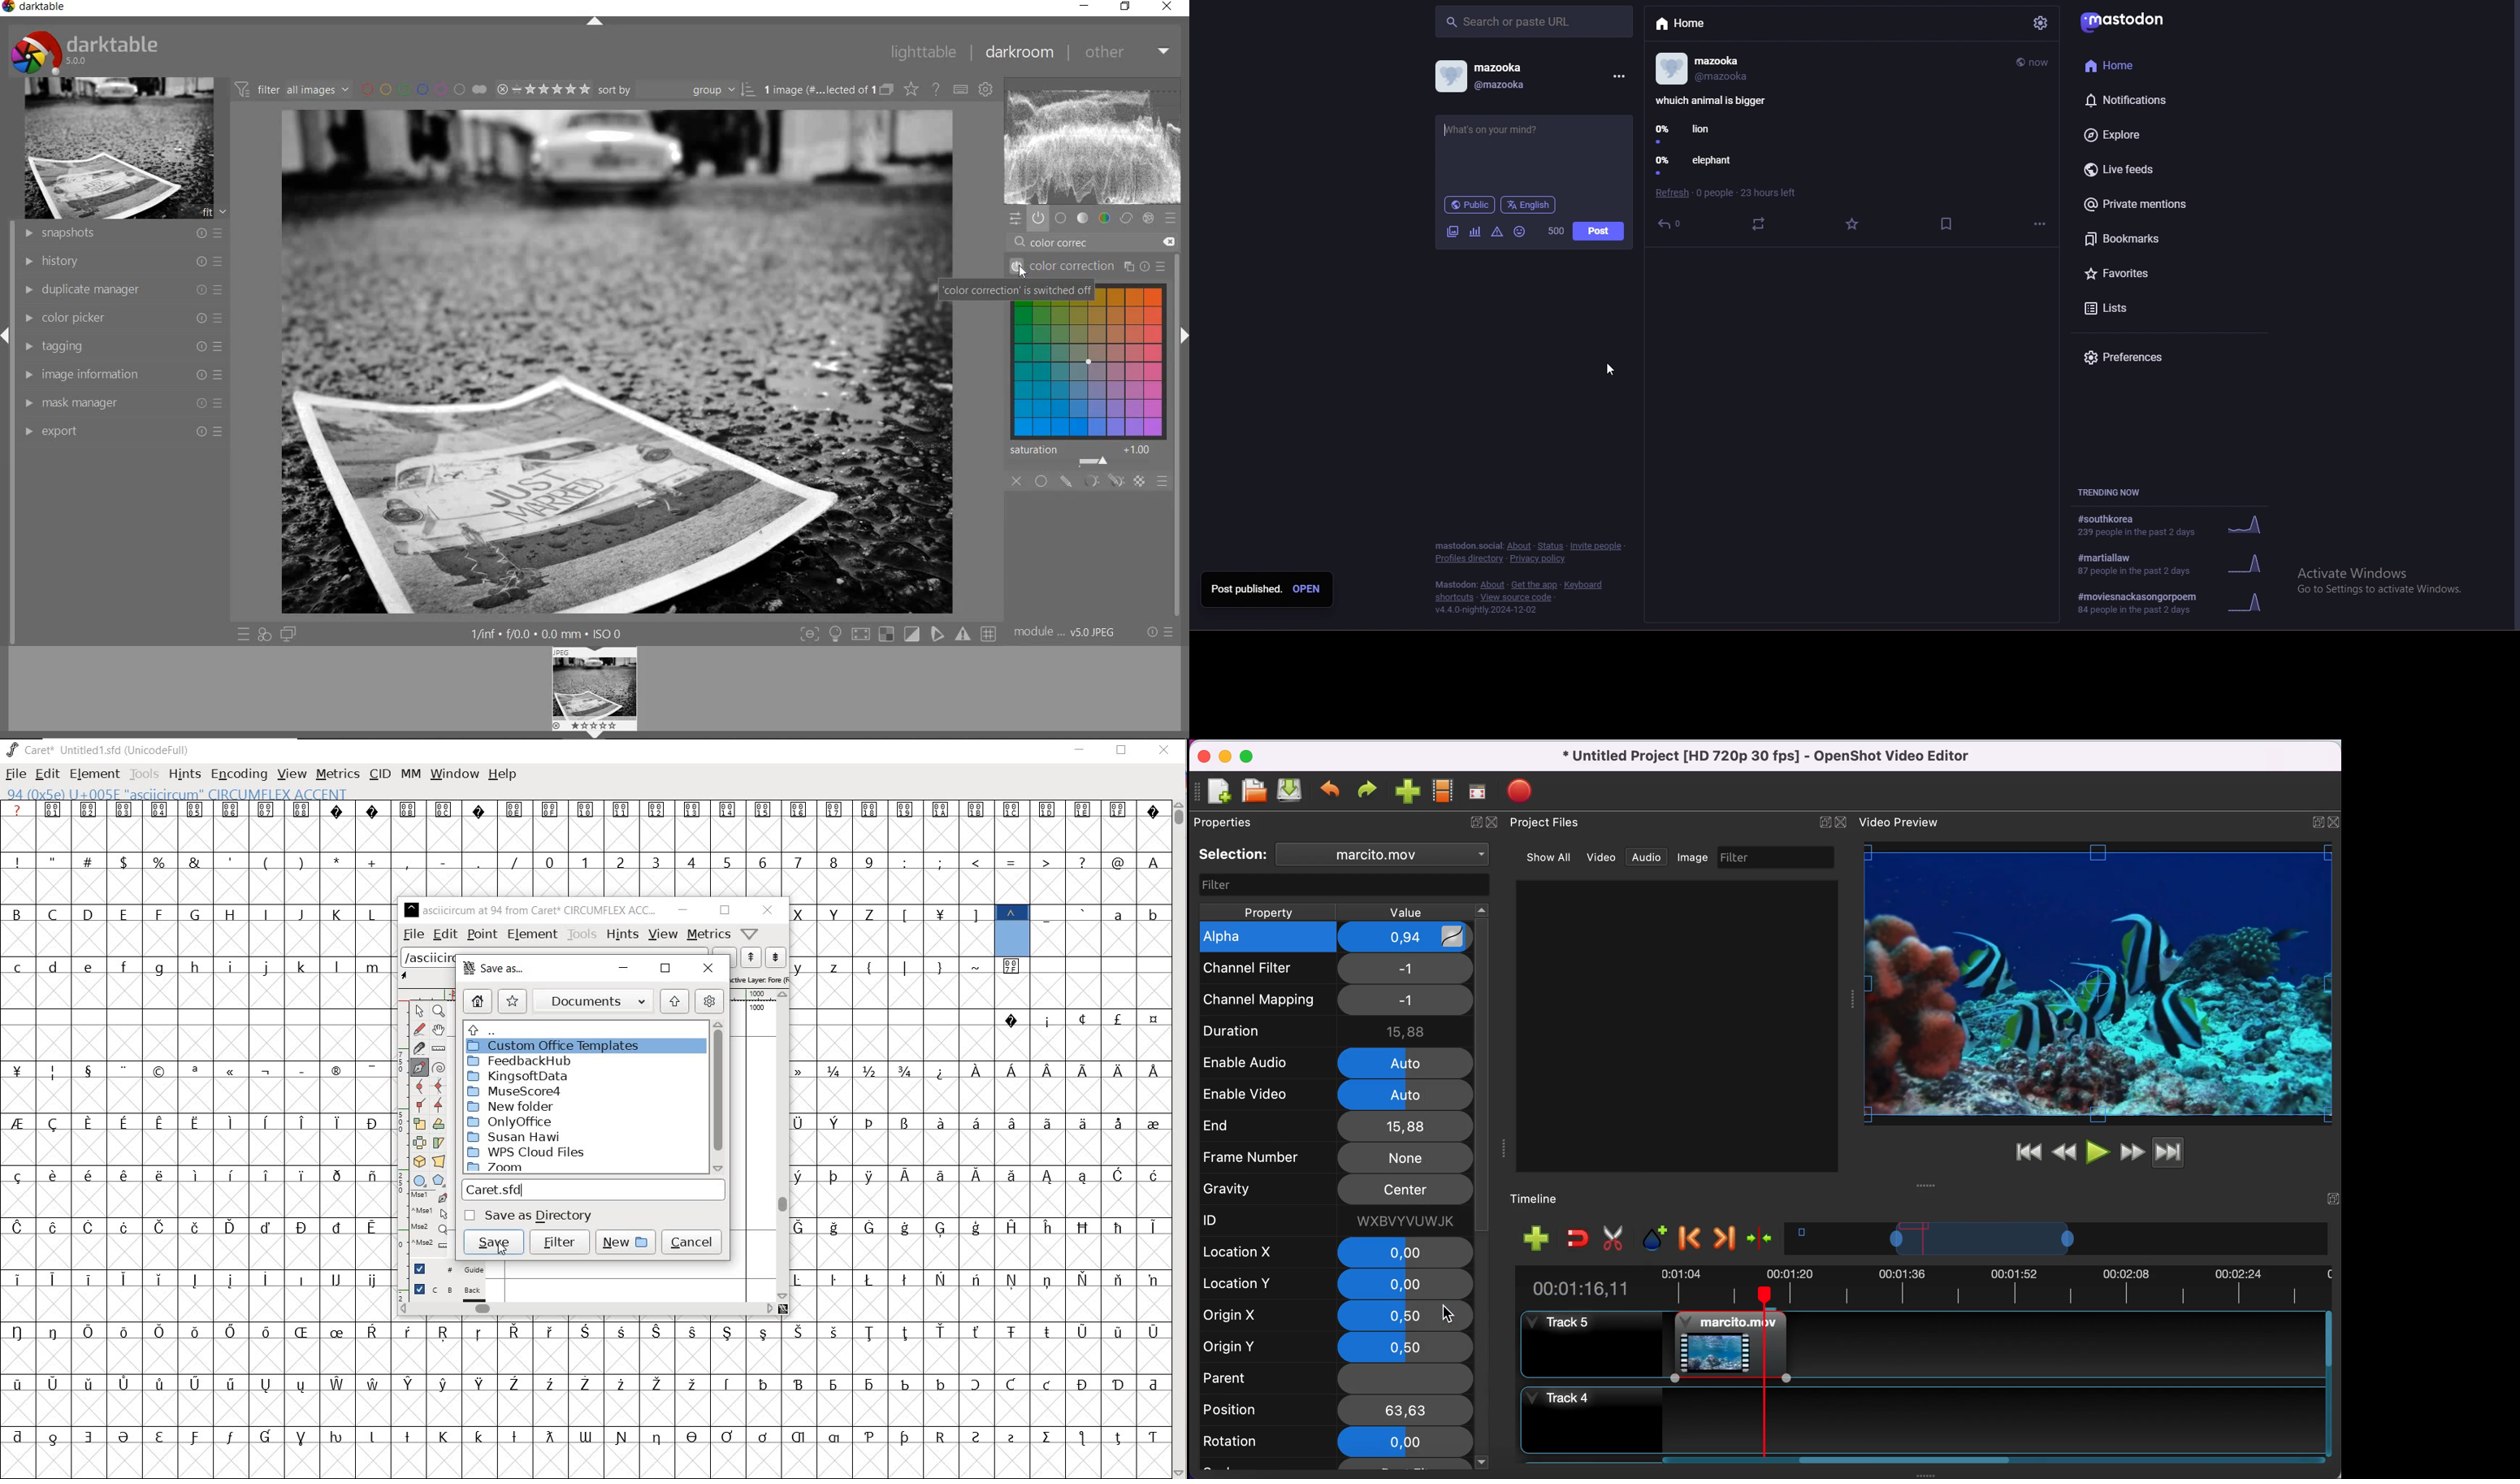 The image size is (2520, 1484). What do you see at coordinates (1127, 6) in the screenshot?
I see `restore` at bounding box center [1127, 6].